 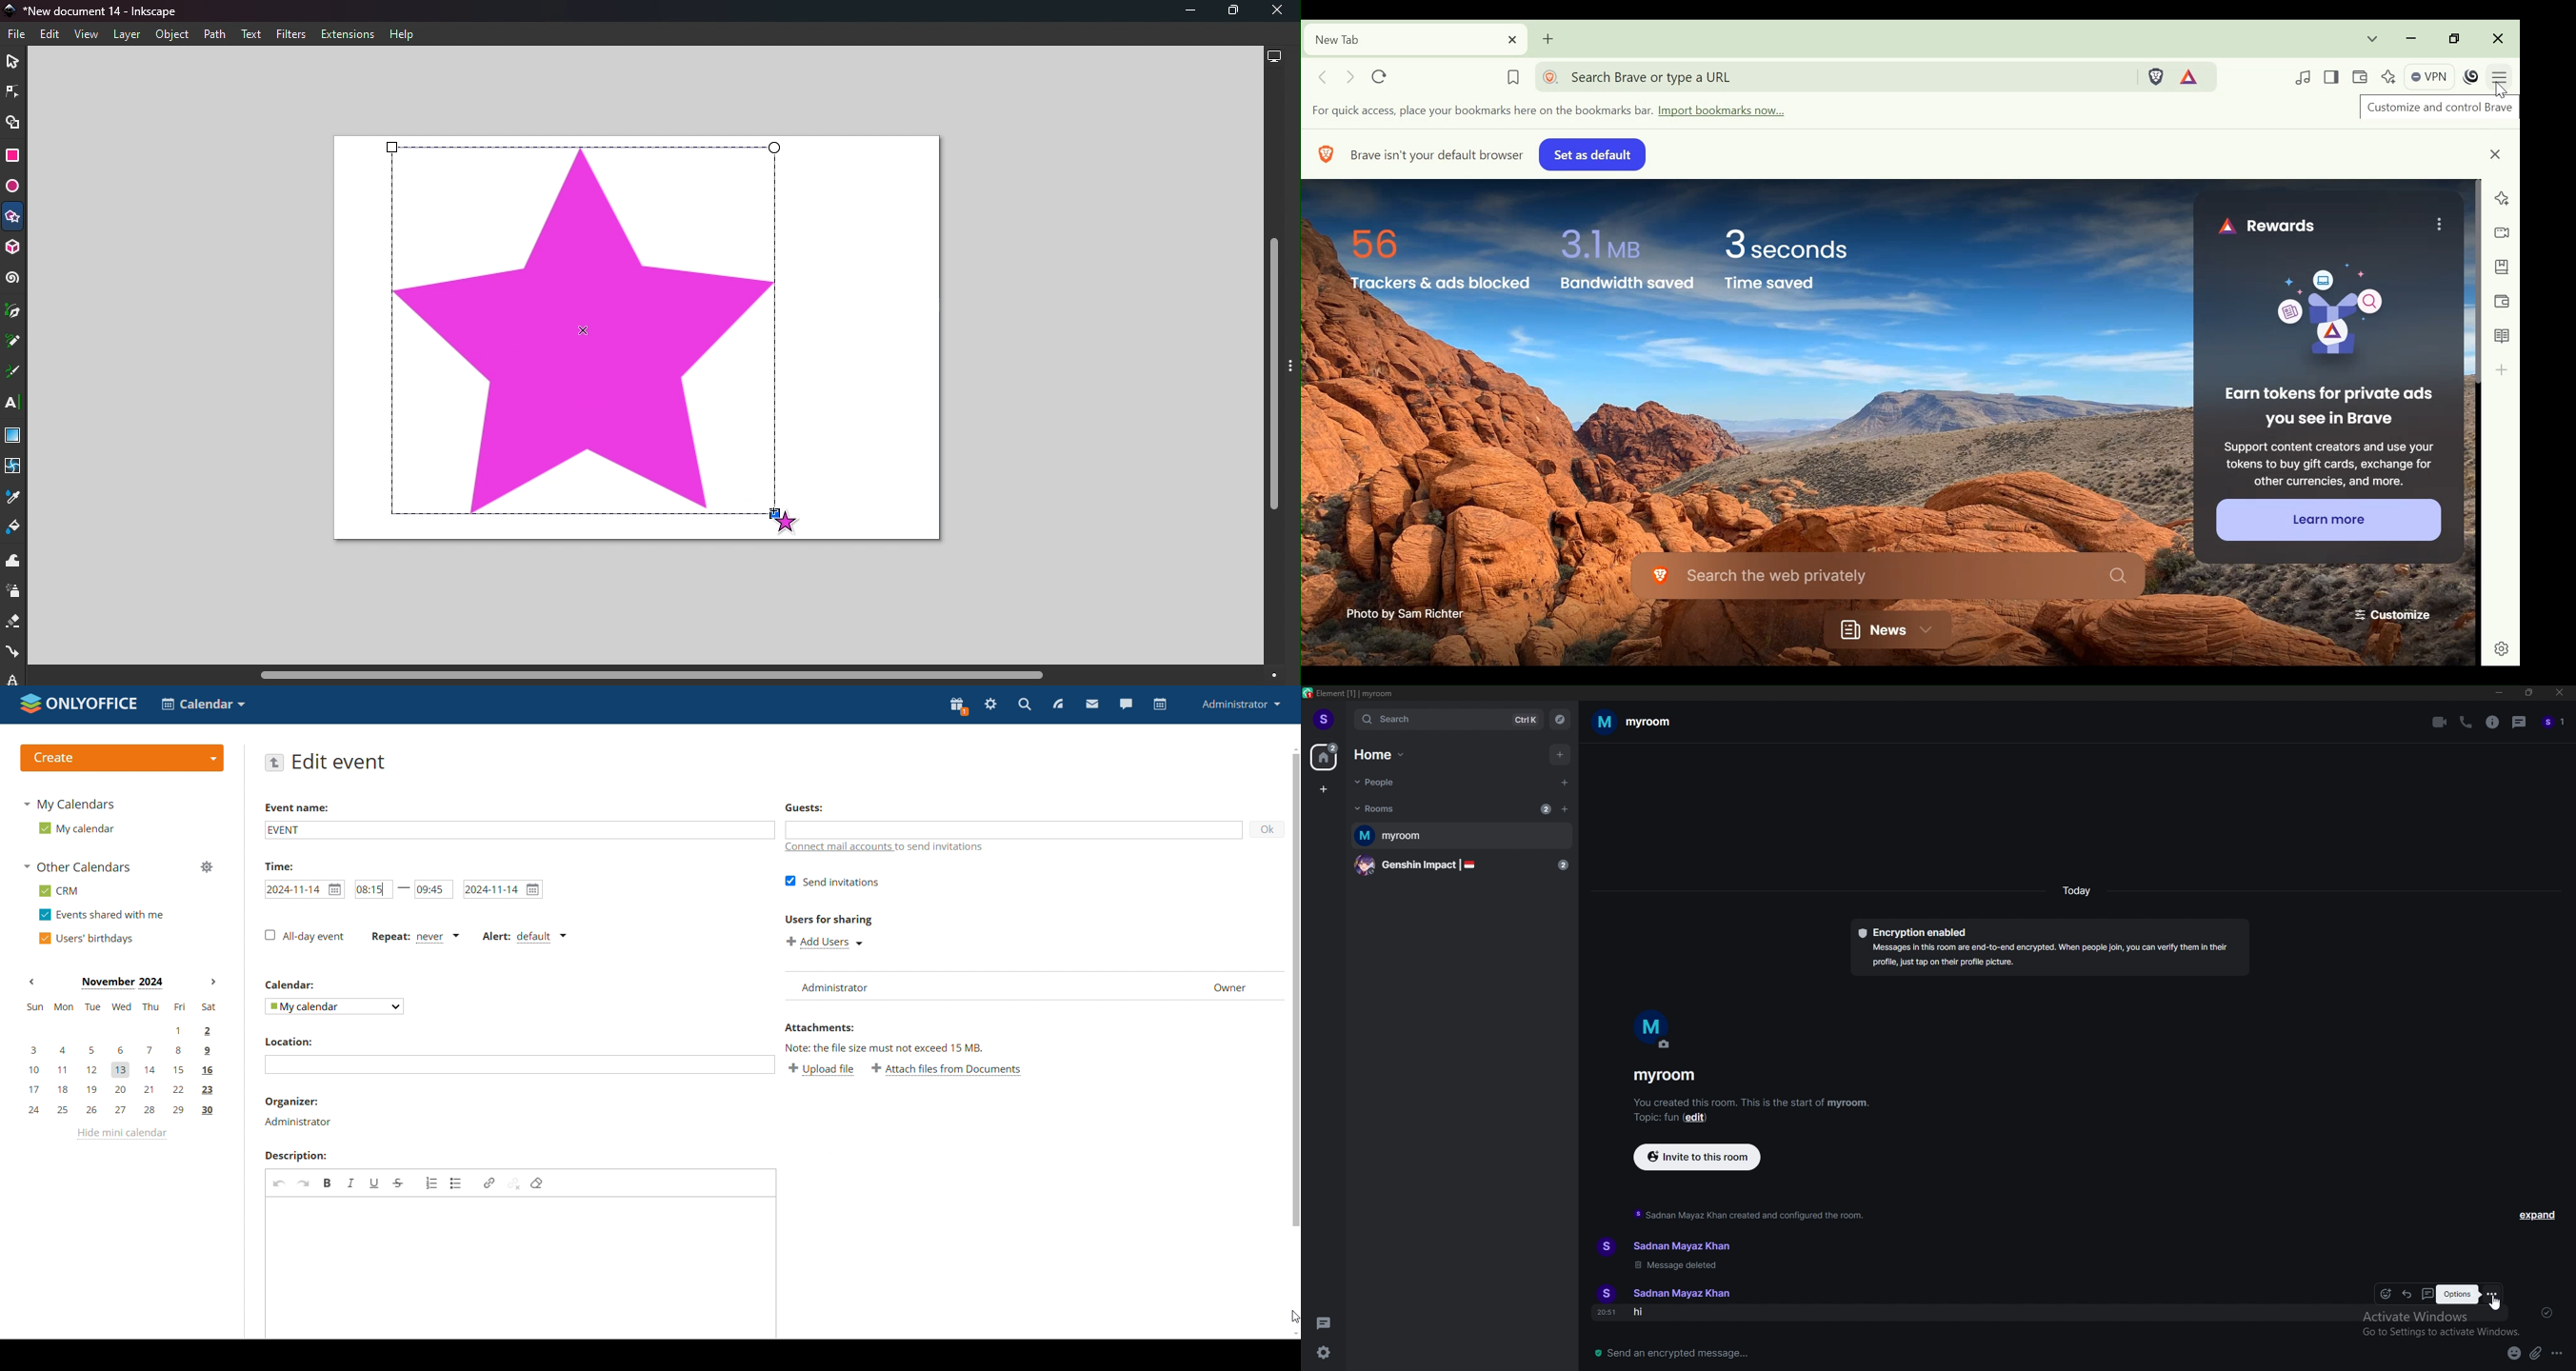 I want to click on threads, so click(x=1327, y=1323).